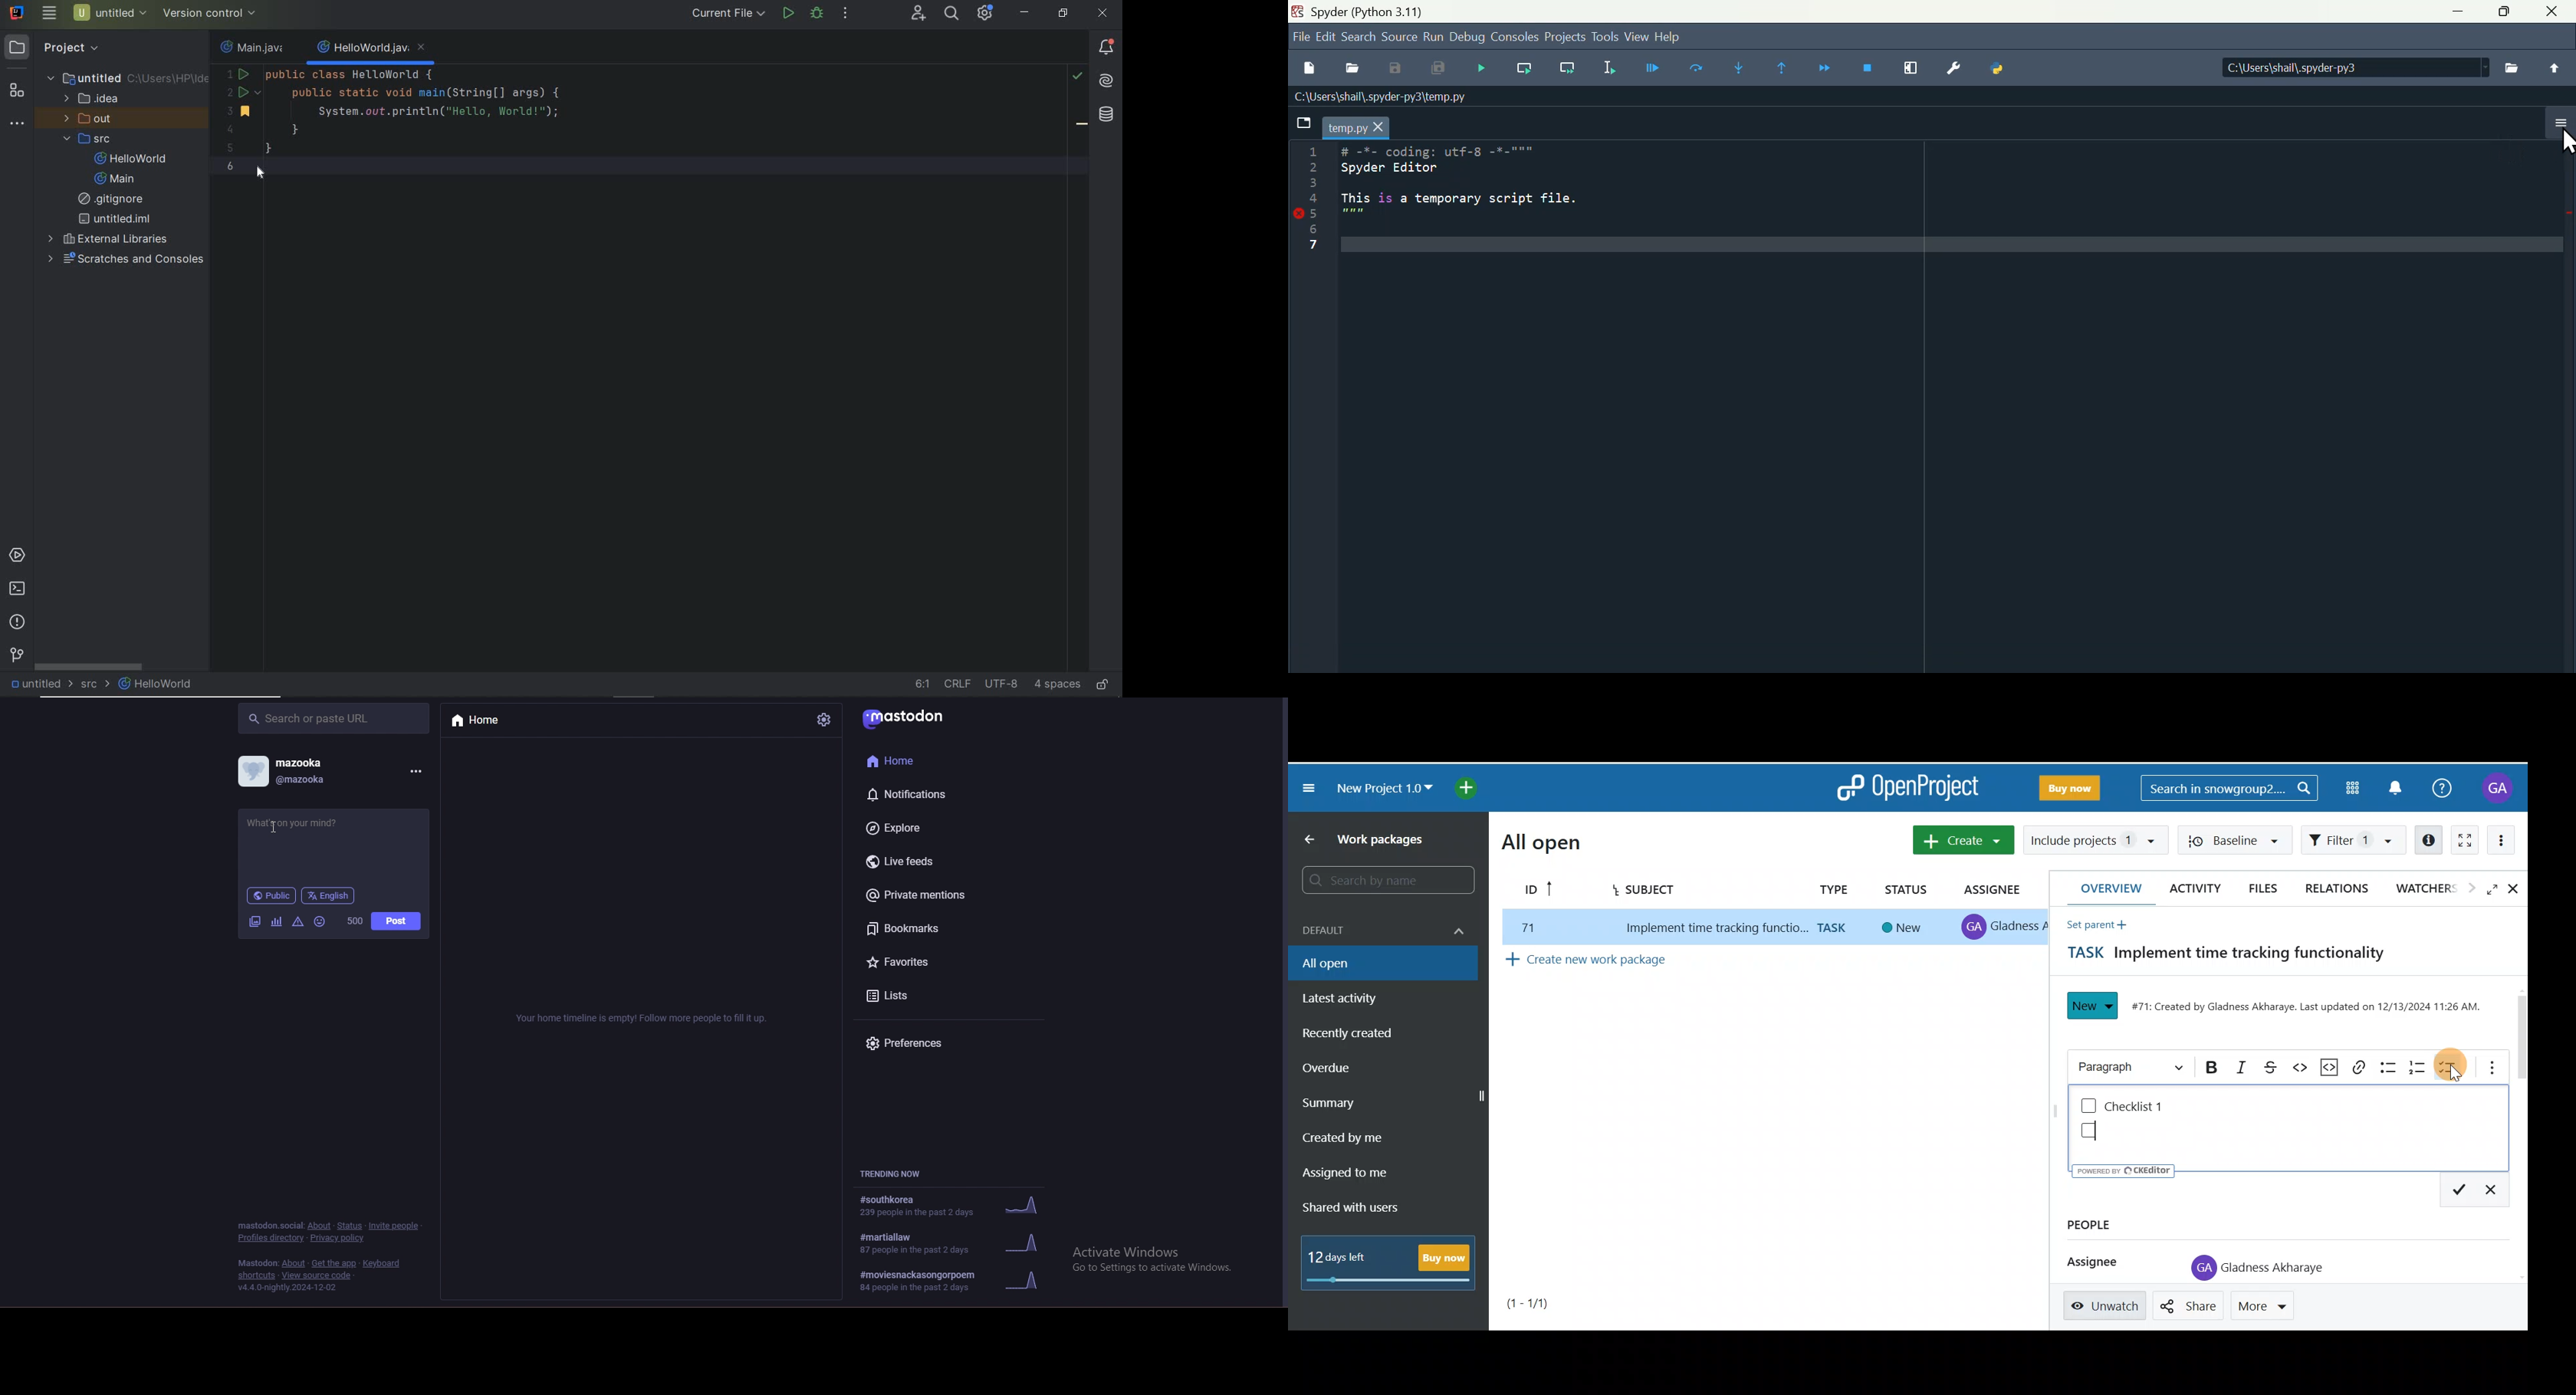  Describe the element at coordinates (1311, 200) in the screenshot. I see `line numbers` at that location.